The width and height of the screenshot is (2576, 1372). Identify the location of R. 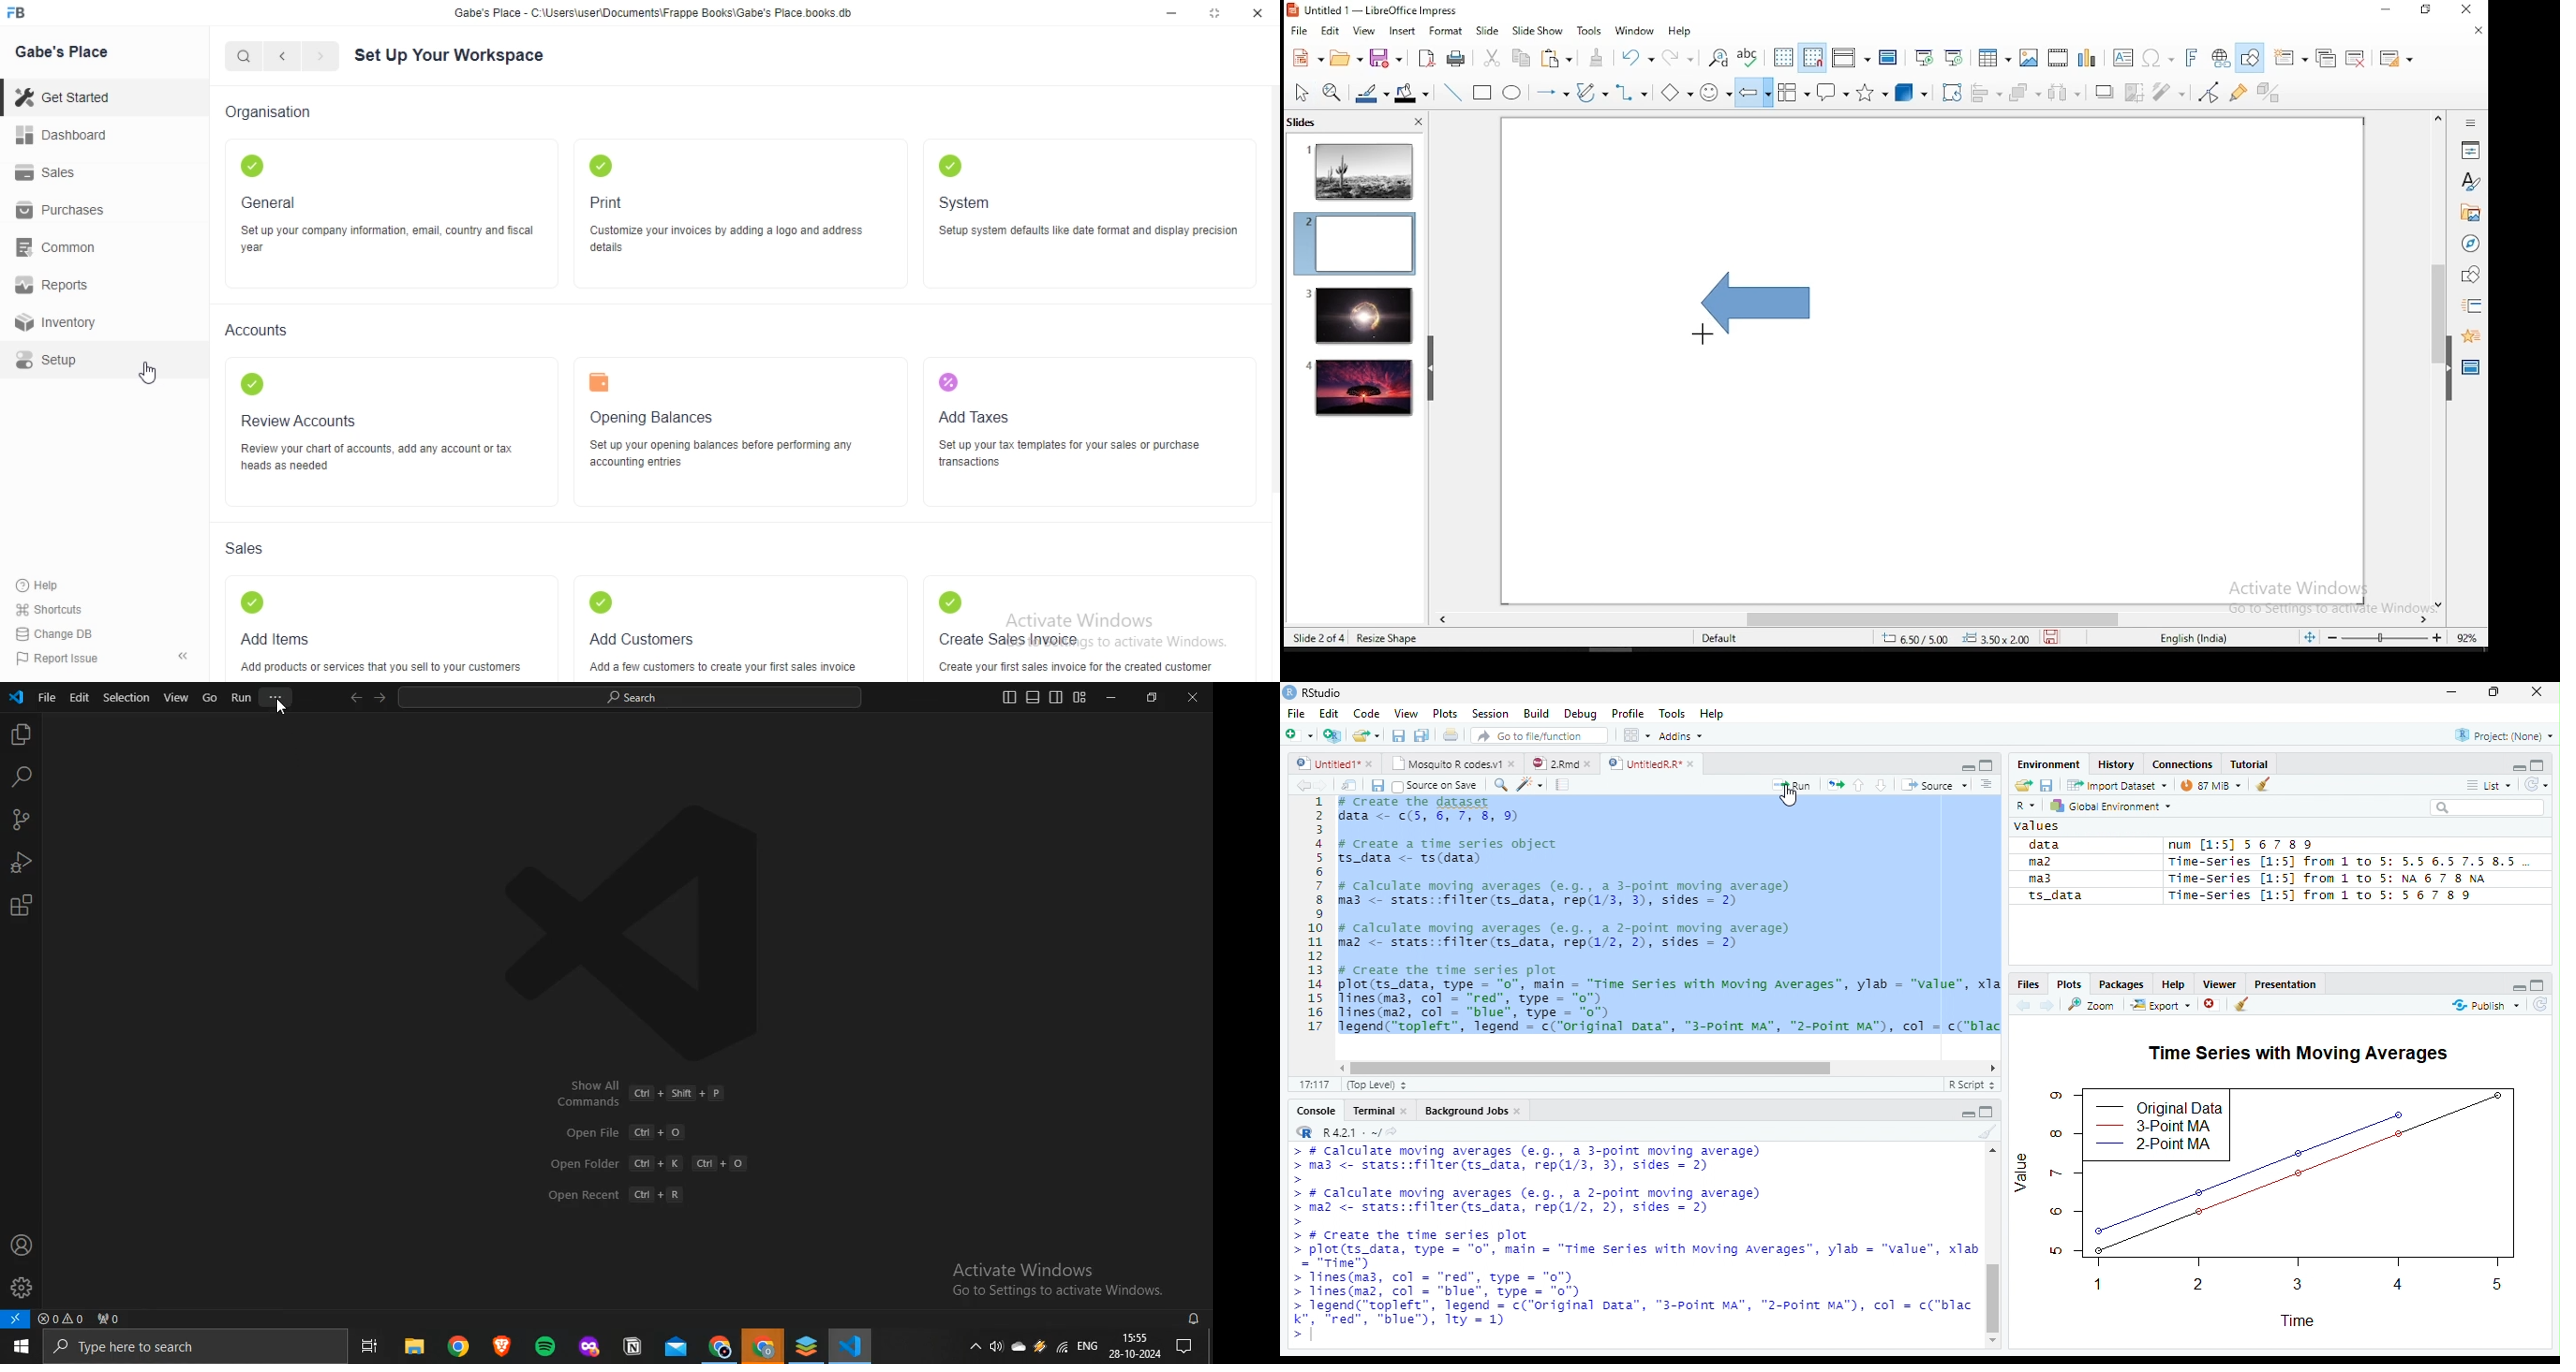
(1302, 1132).